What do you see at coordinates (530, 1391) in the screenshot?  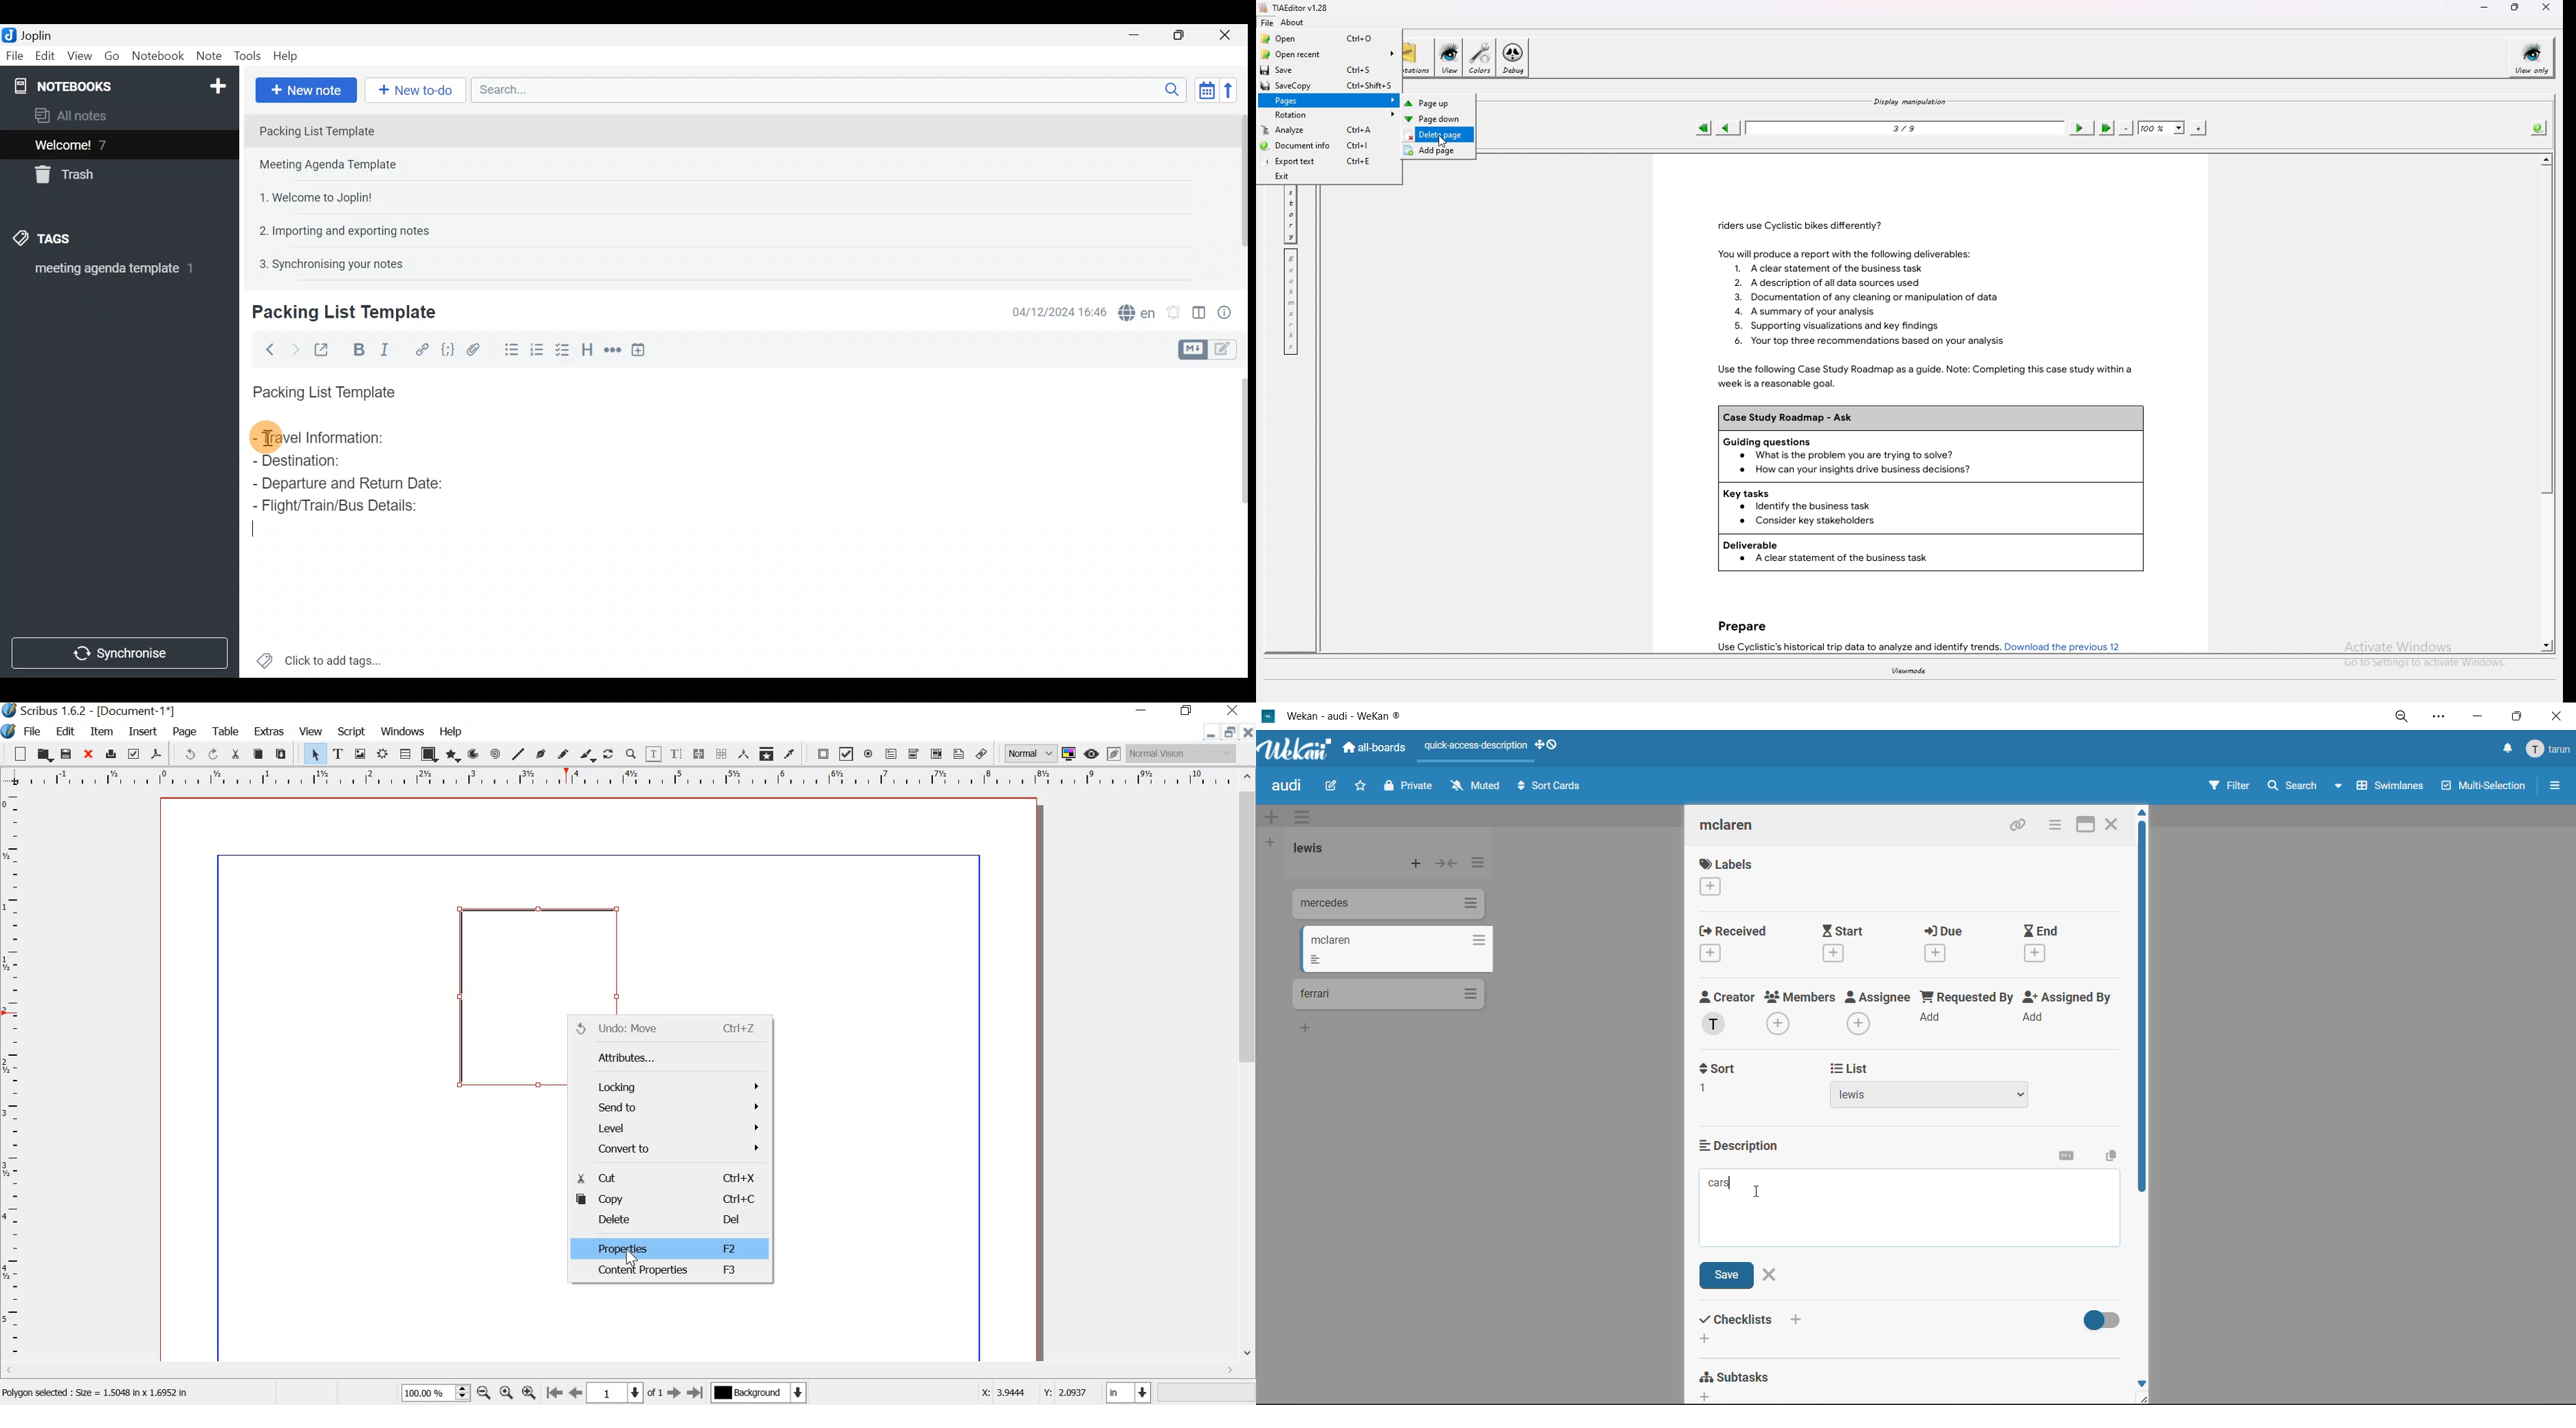 I see `zoom in` at bounding box center [530, 1391].